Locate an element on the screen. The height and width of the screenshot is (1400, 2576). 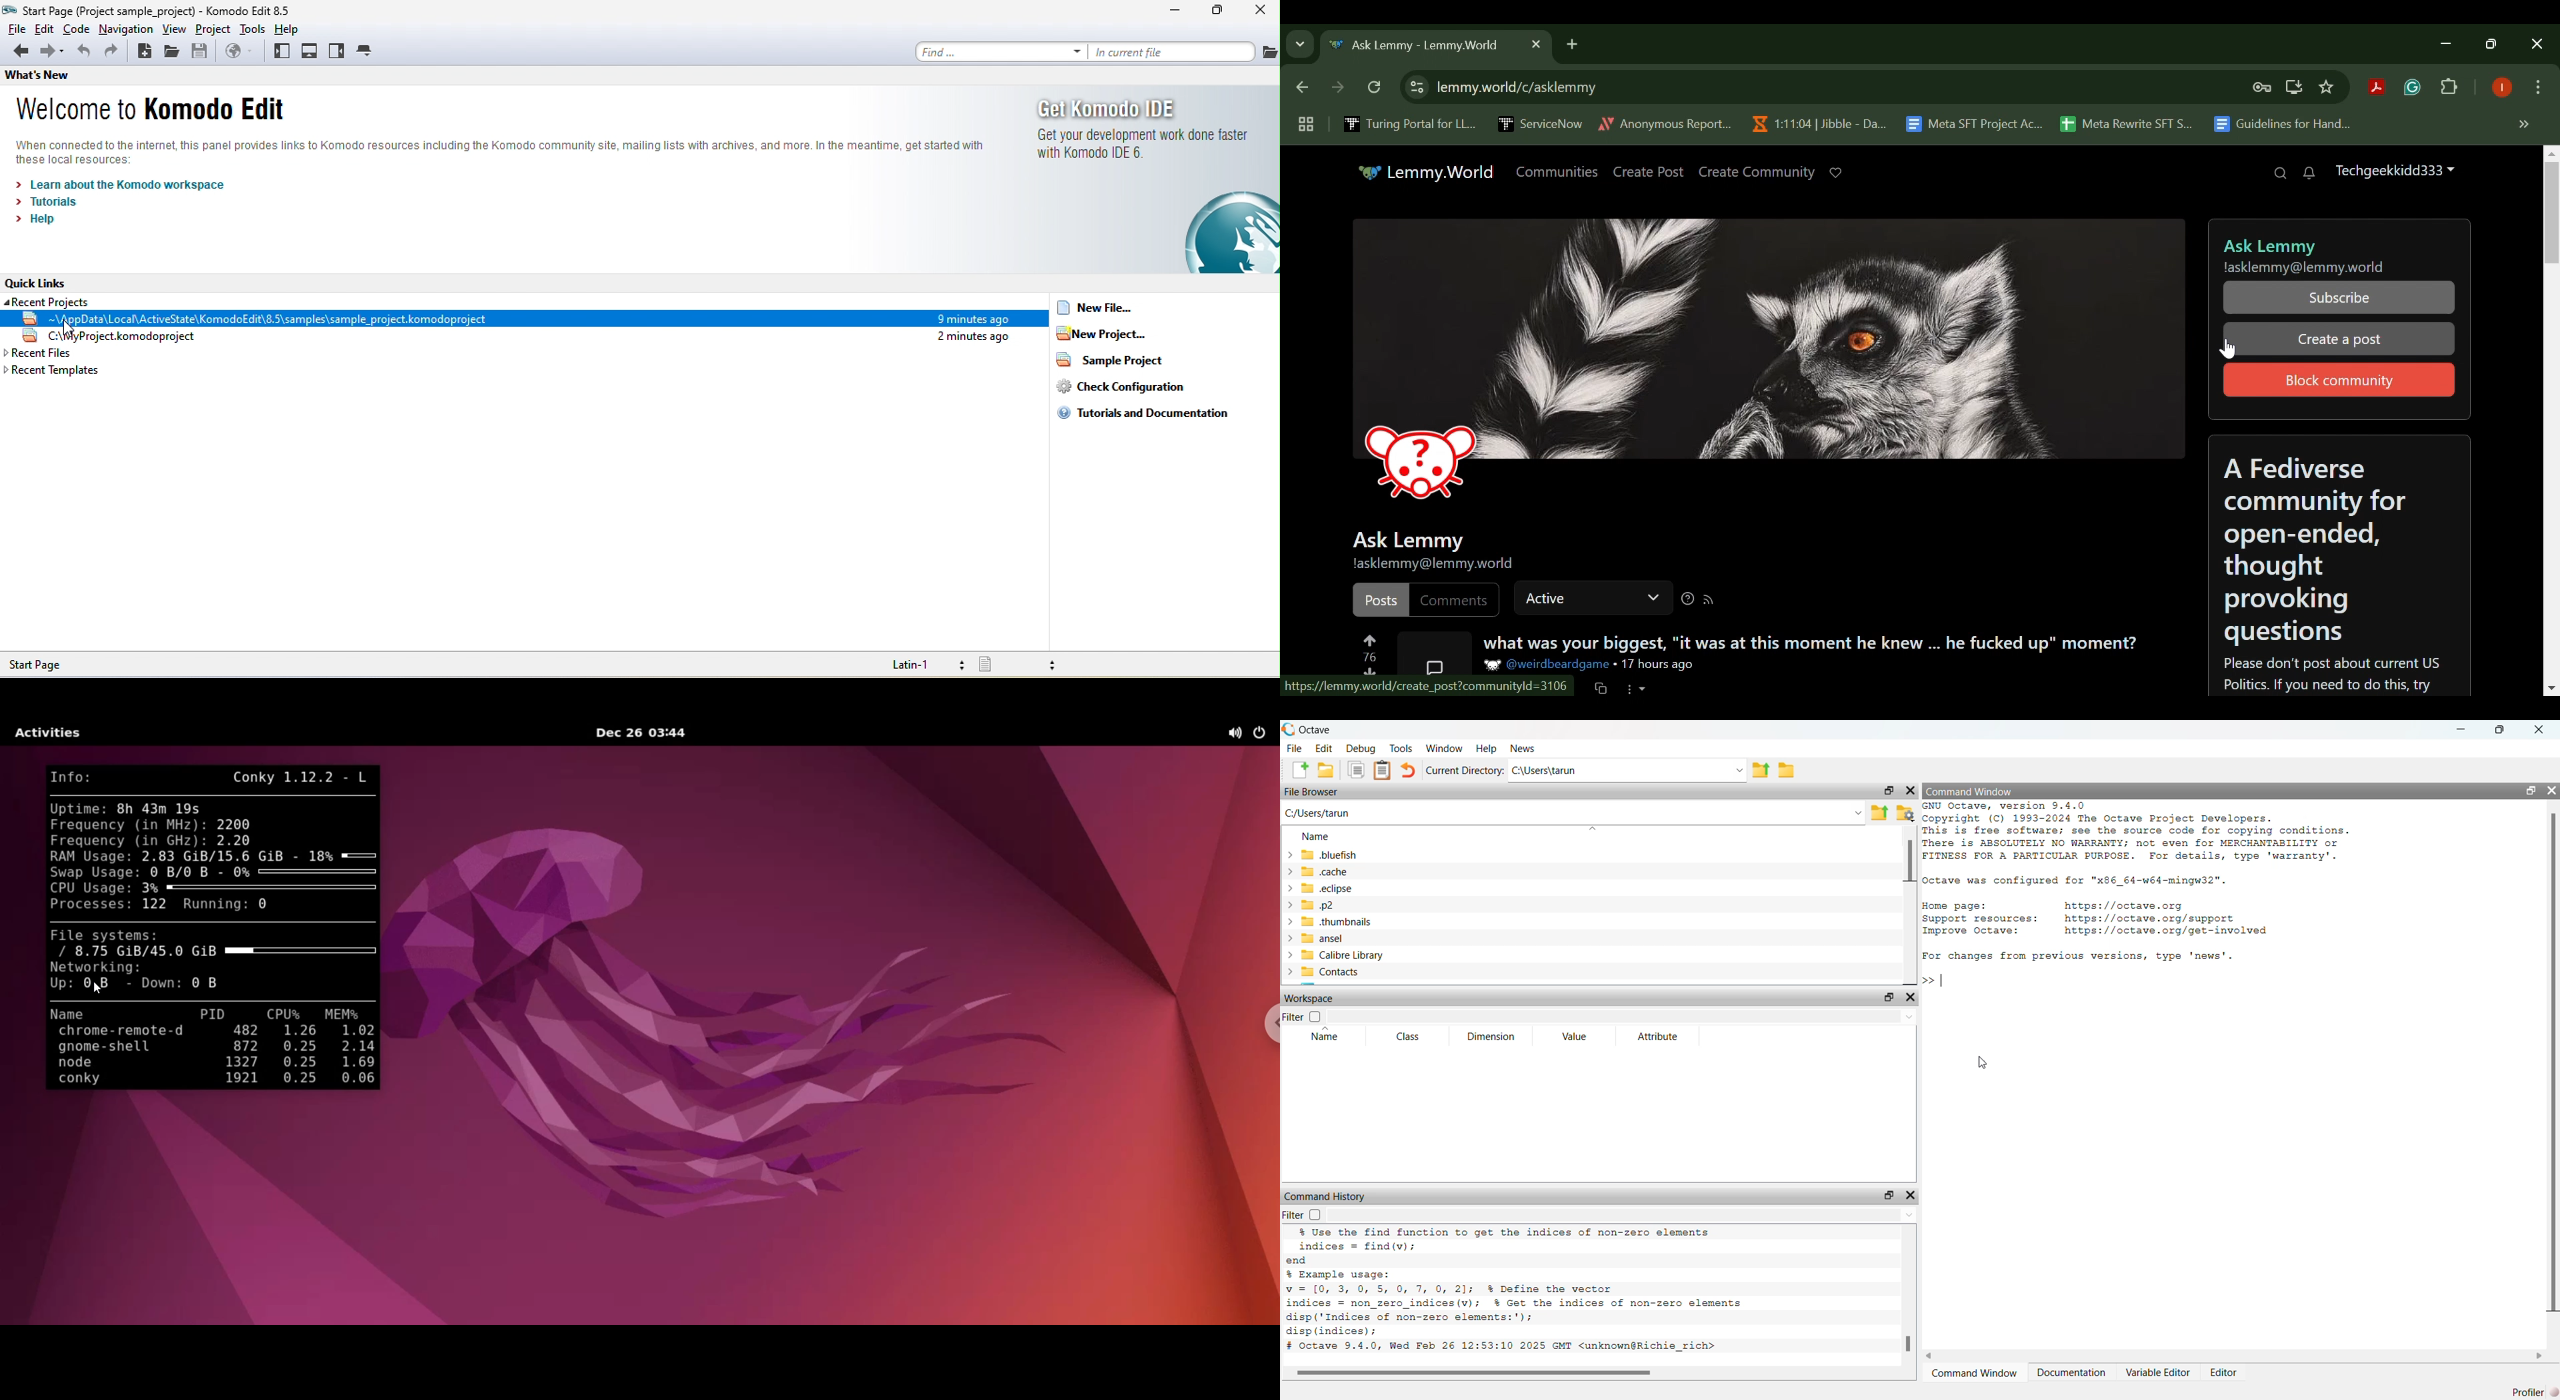
Add Tab is located at coordinates (1571, 43).